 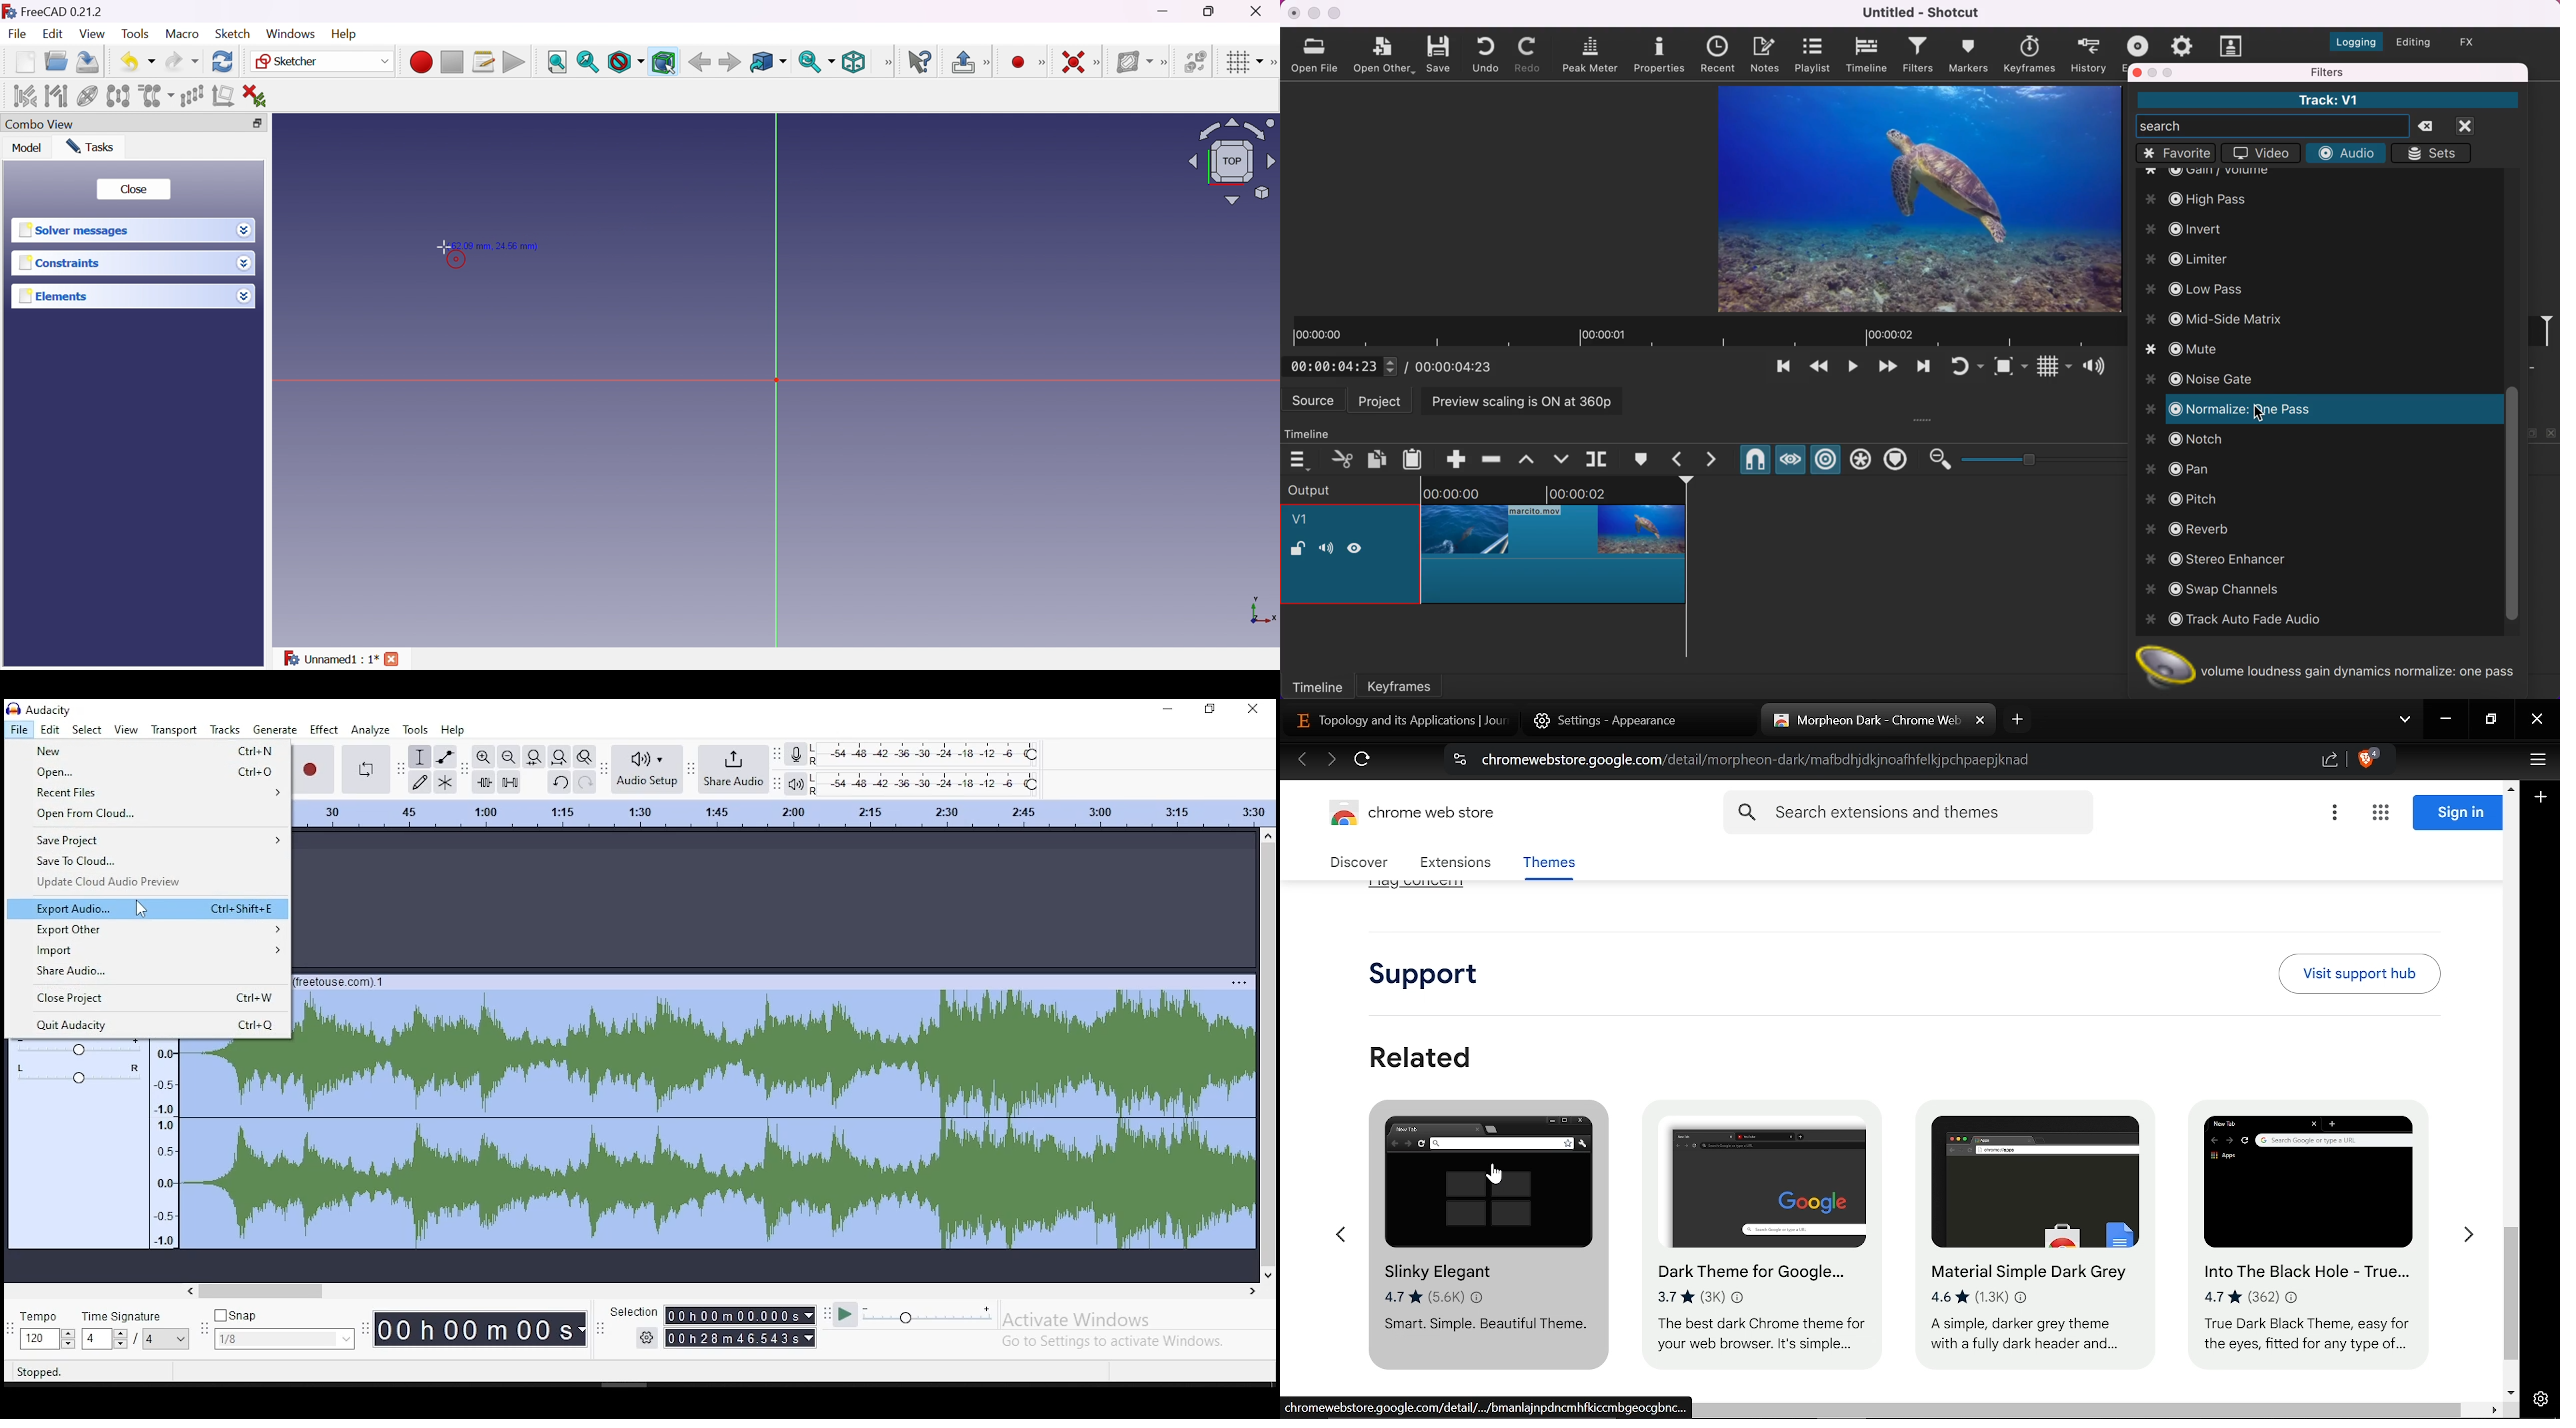 What do you see at coordinates (314, 769) in the screenshot?
I see `record` at bounding box center [314, 769].